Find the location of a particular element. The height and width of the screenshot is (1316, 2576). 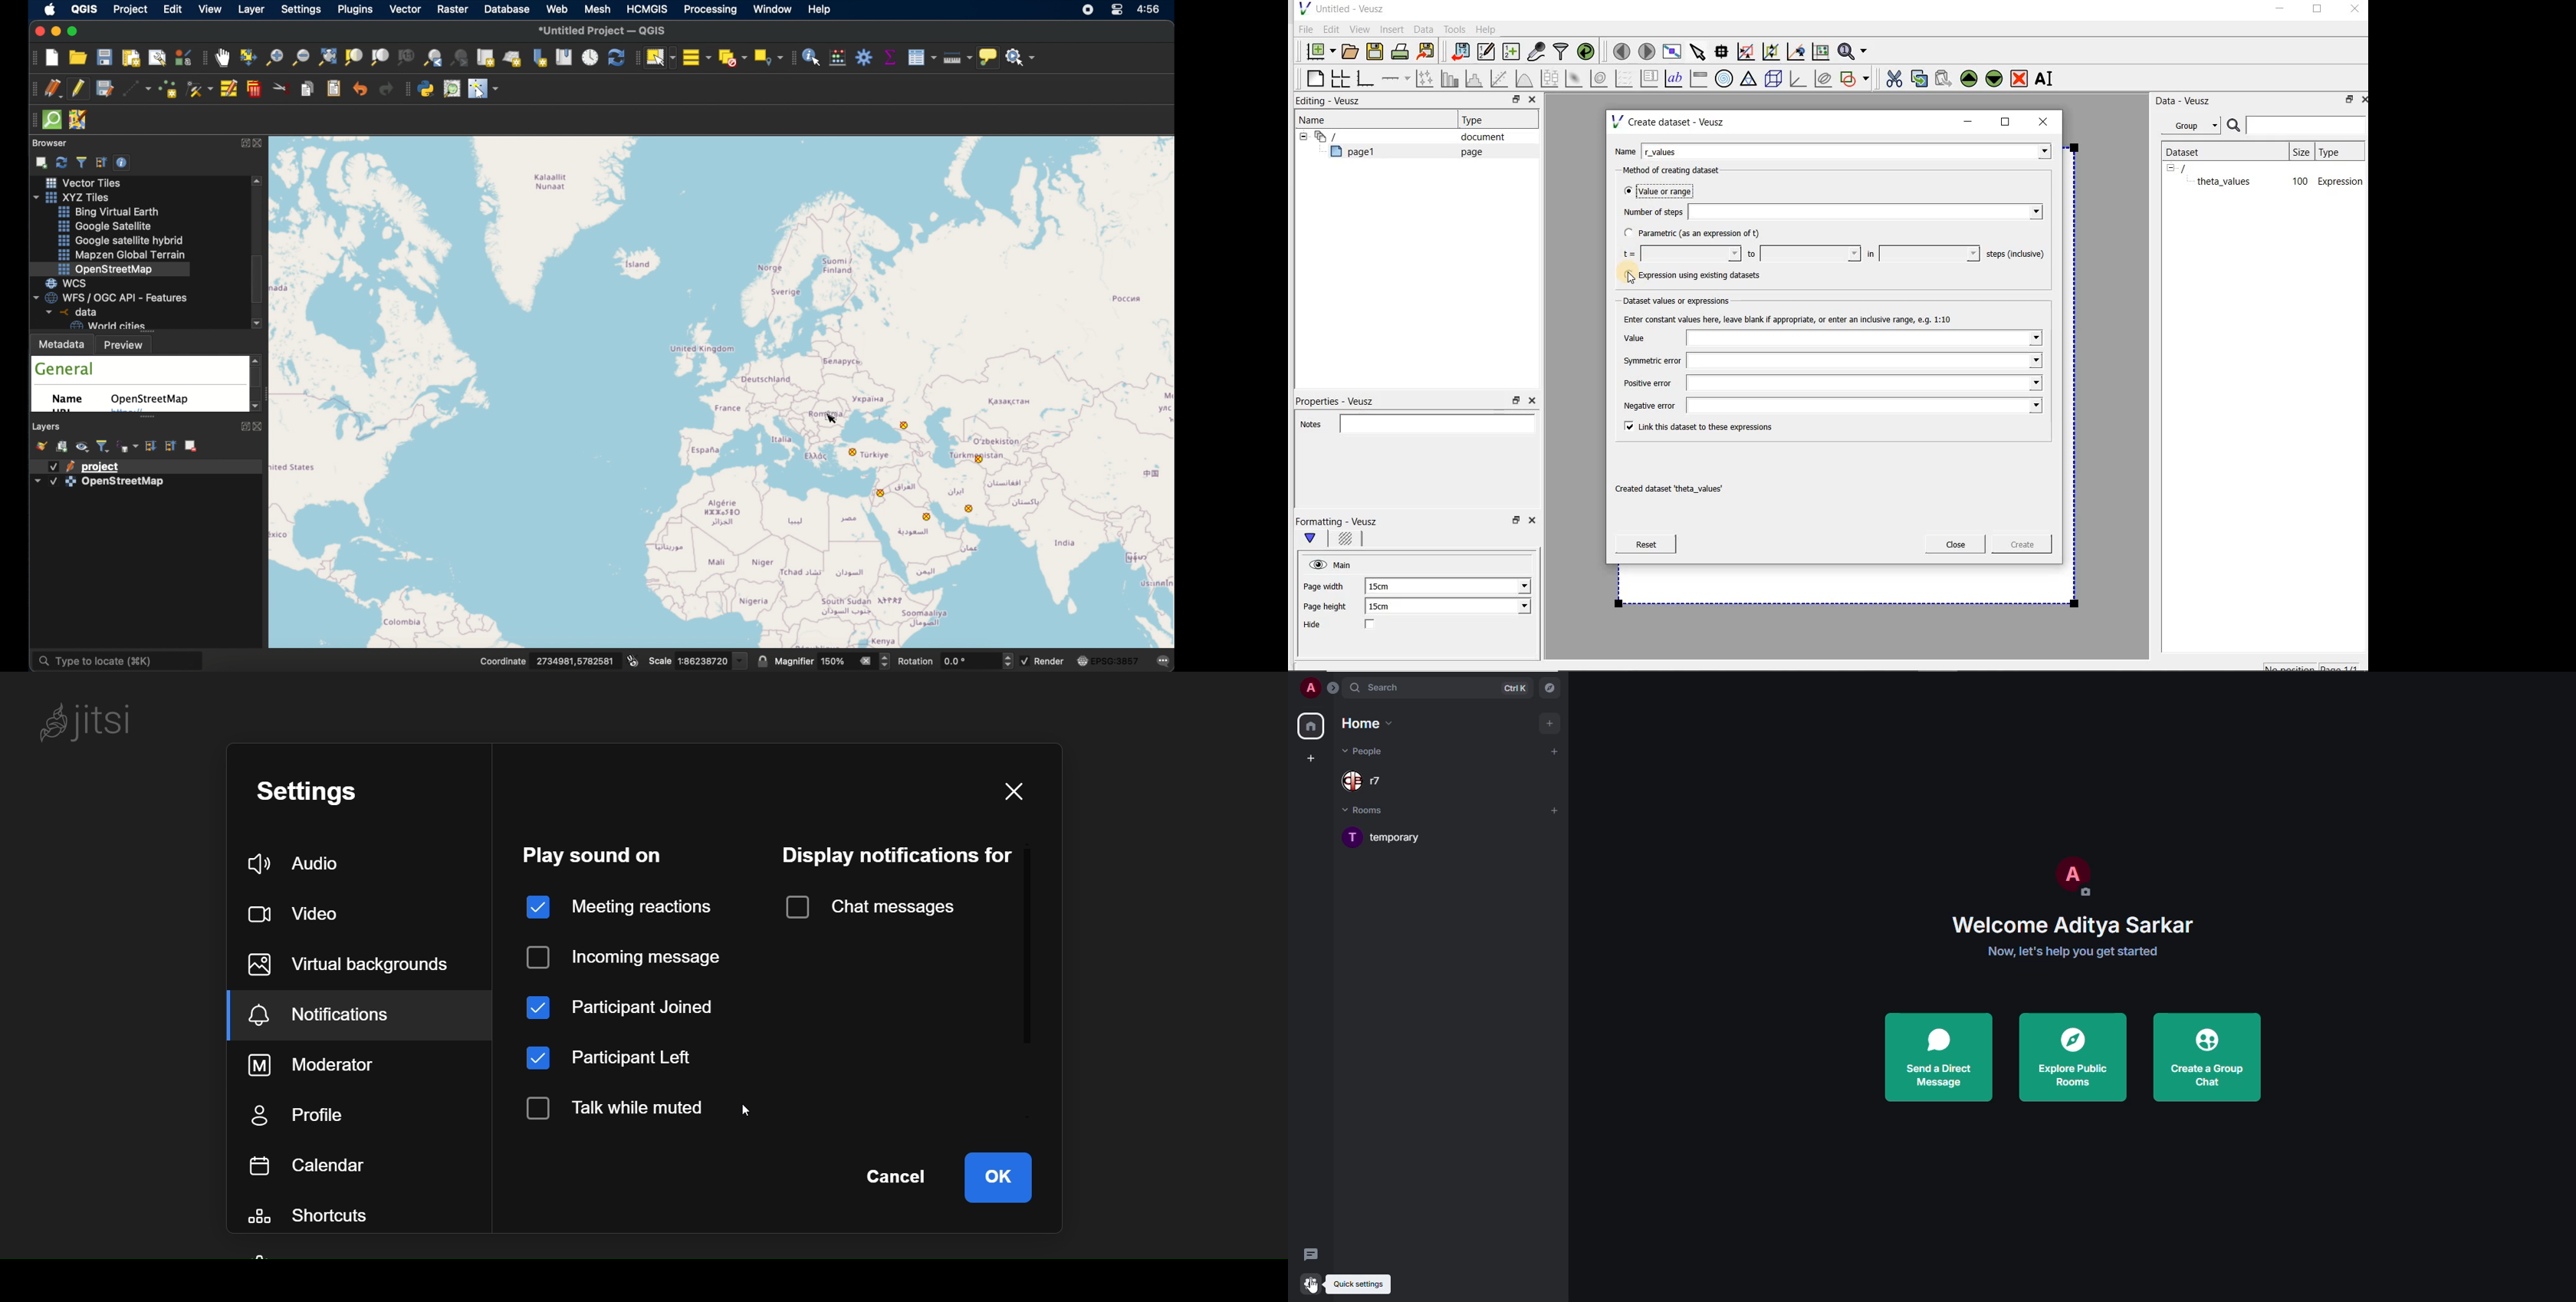

messages is located at coordinates (1163, 659).